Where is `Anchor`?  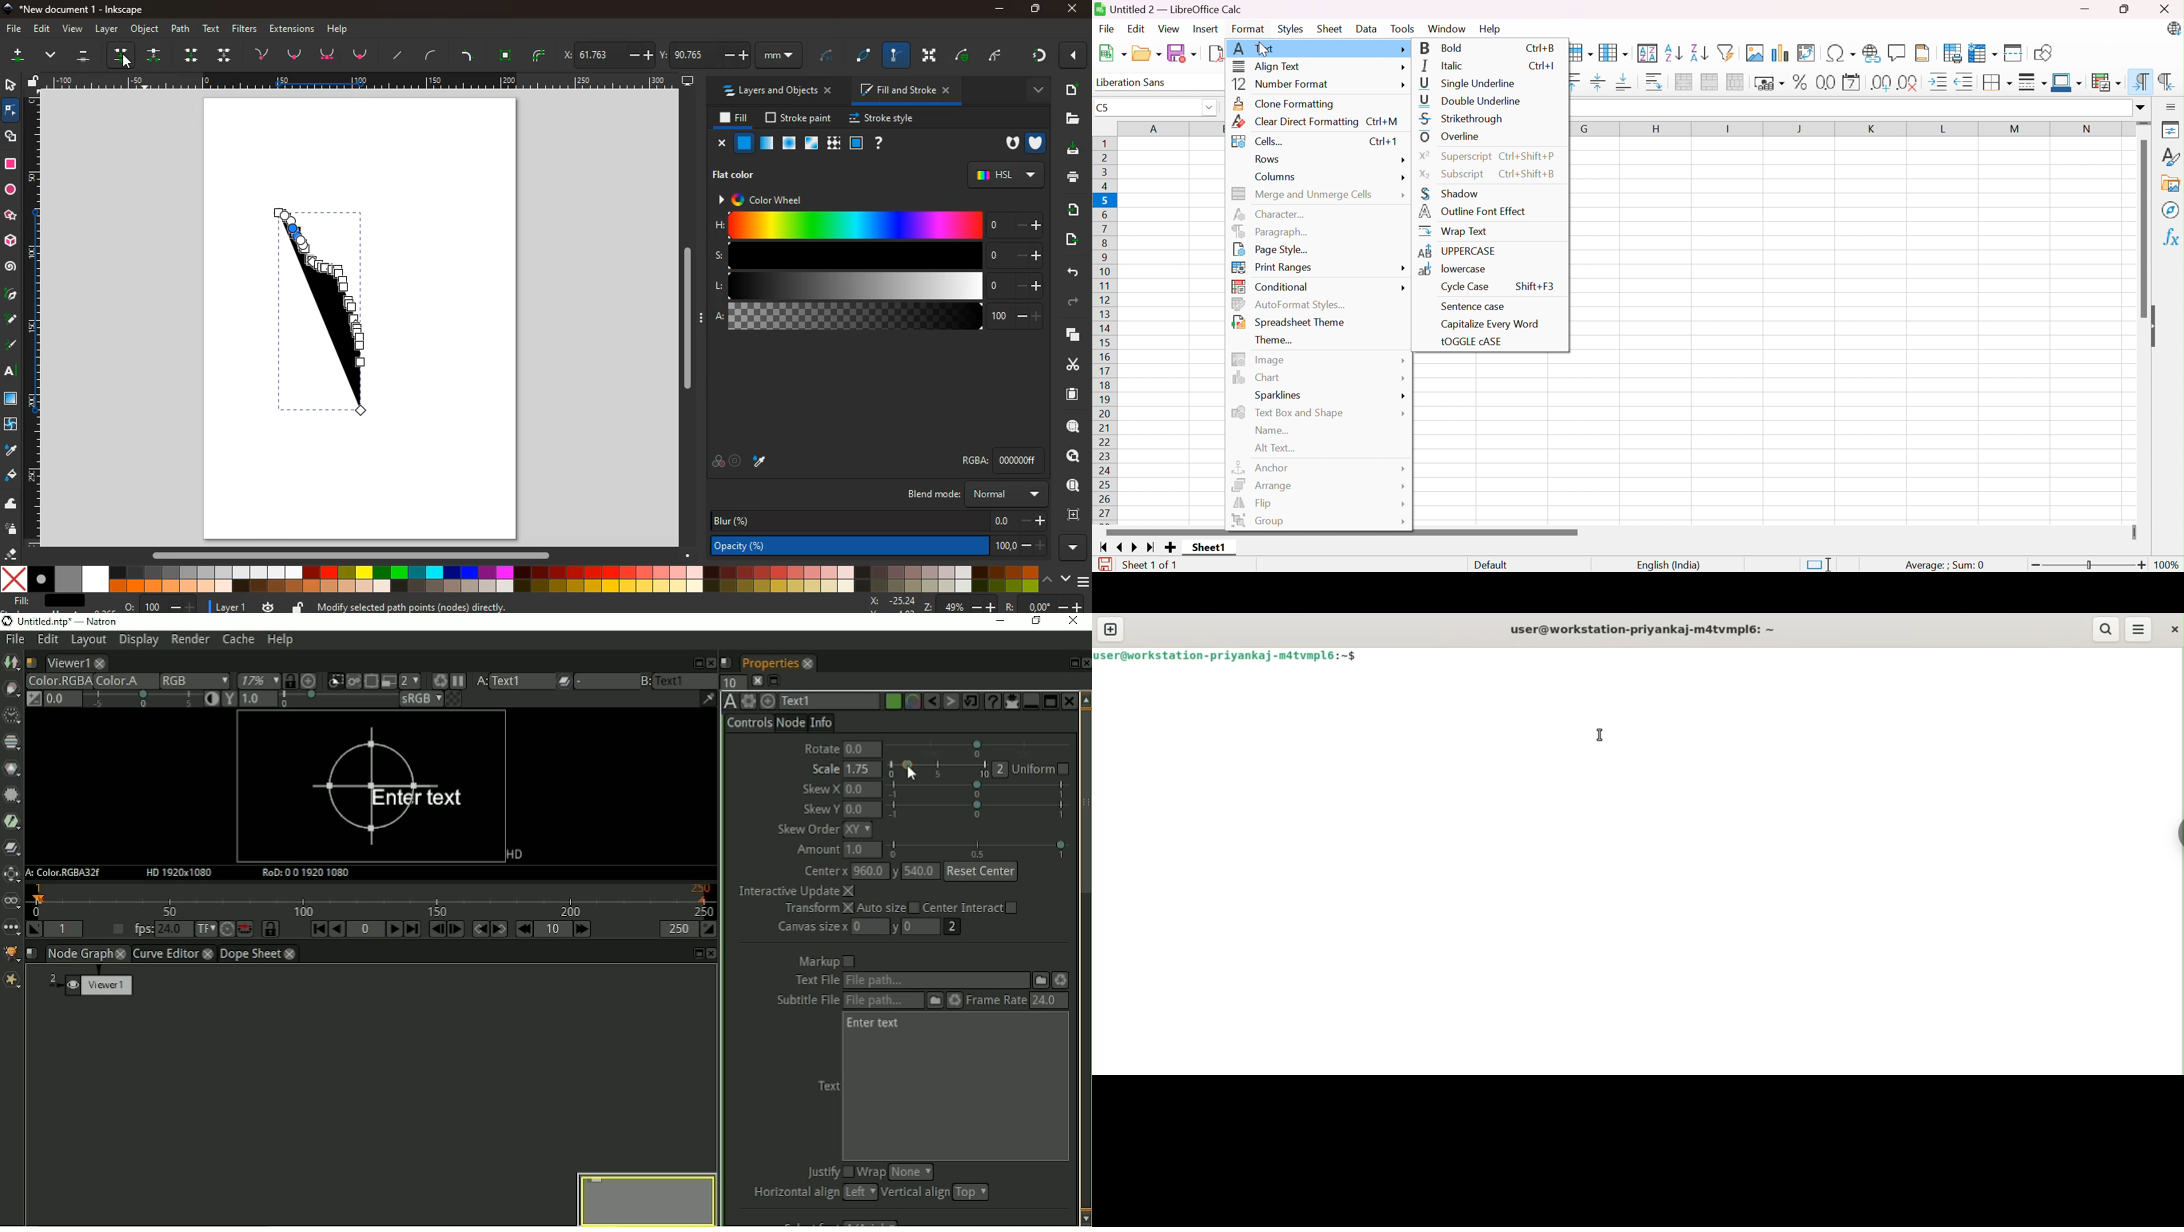 Anchor is located at coordinates (1262, 467).